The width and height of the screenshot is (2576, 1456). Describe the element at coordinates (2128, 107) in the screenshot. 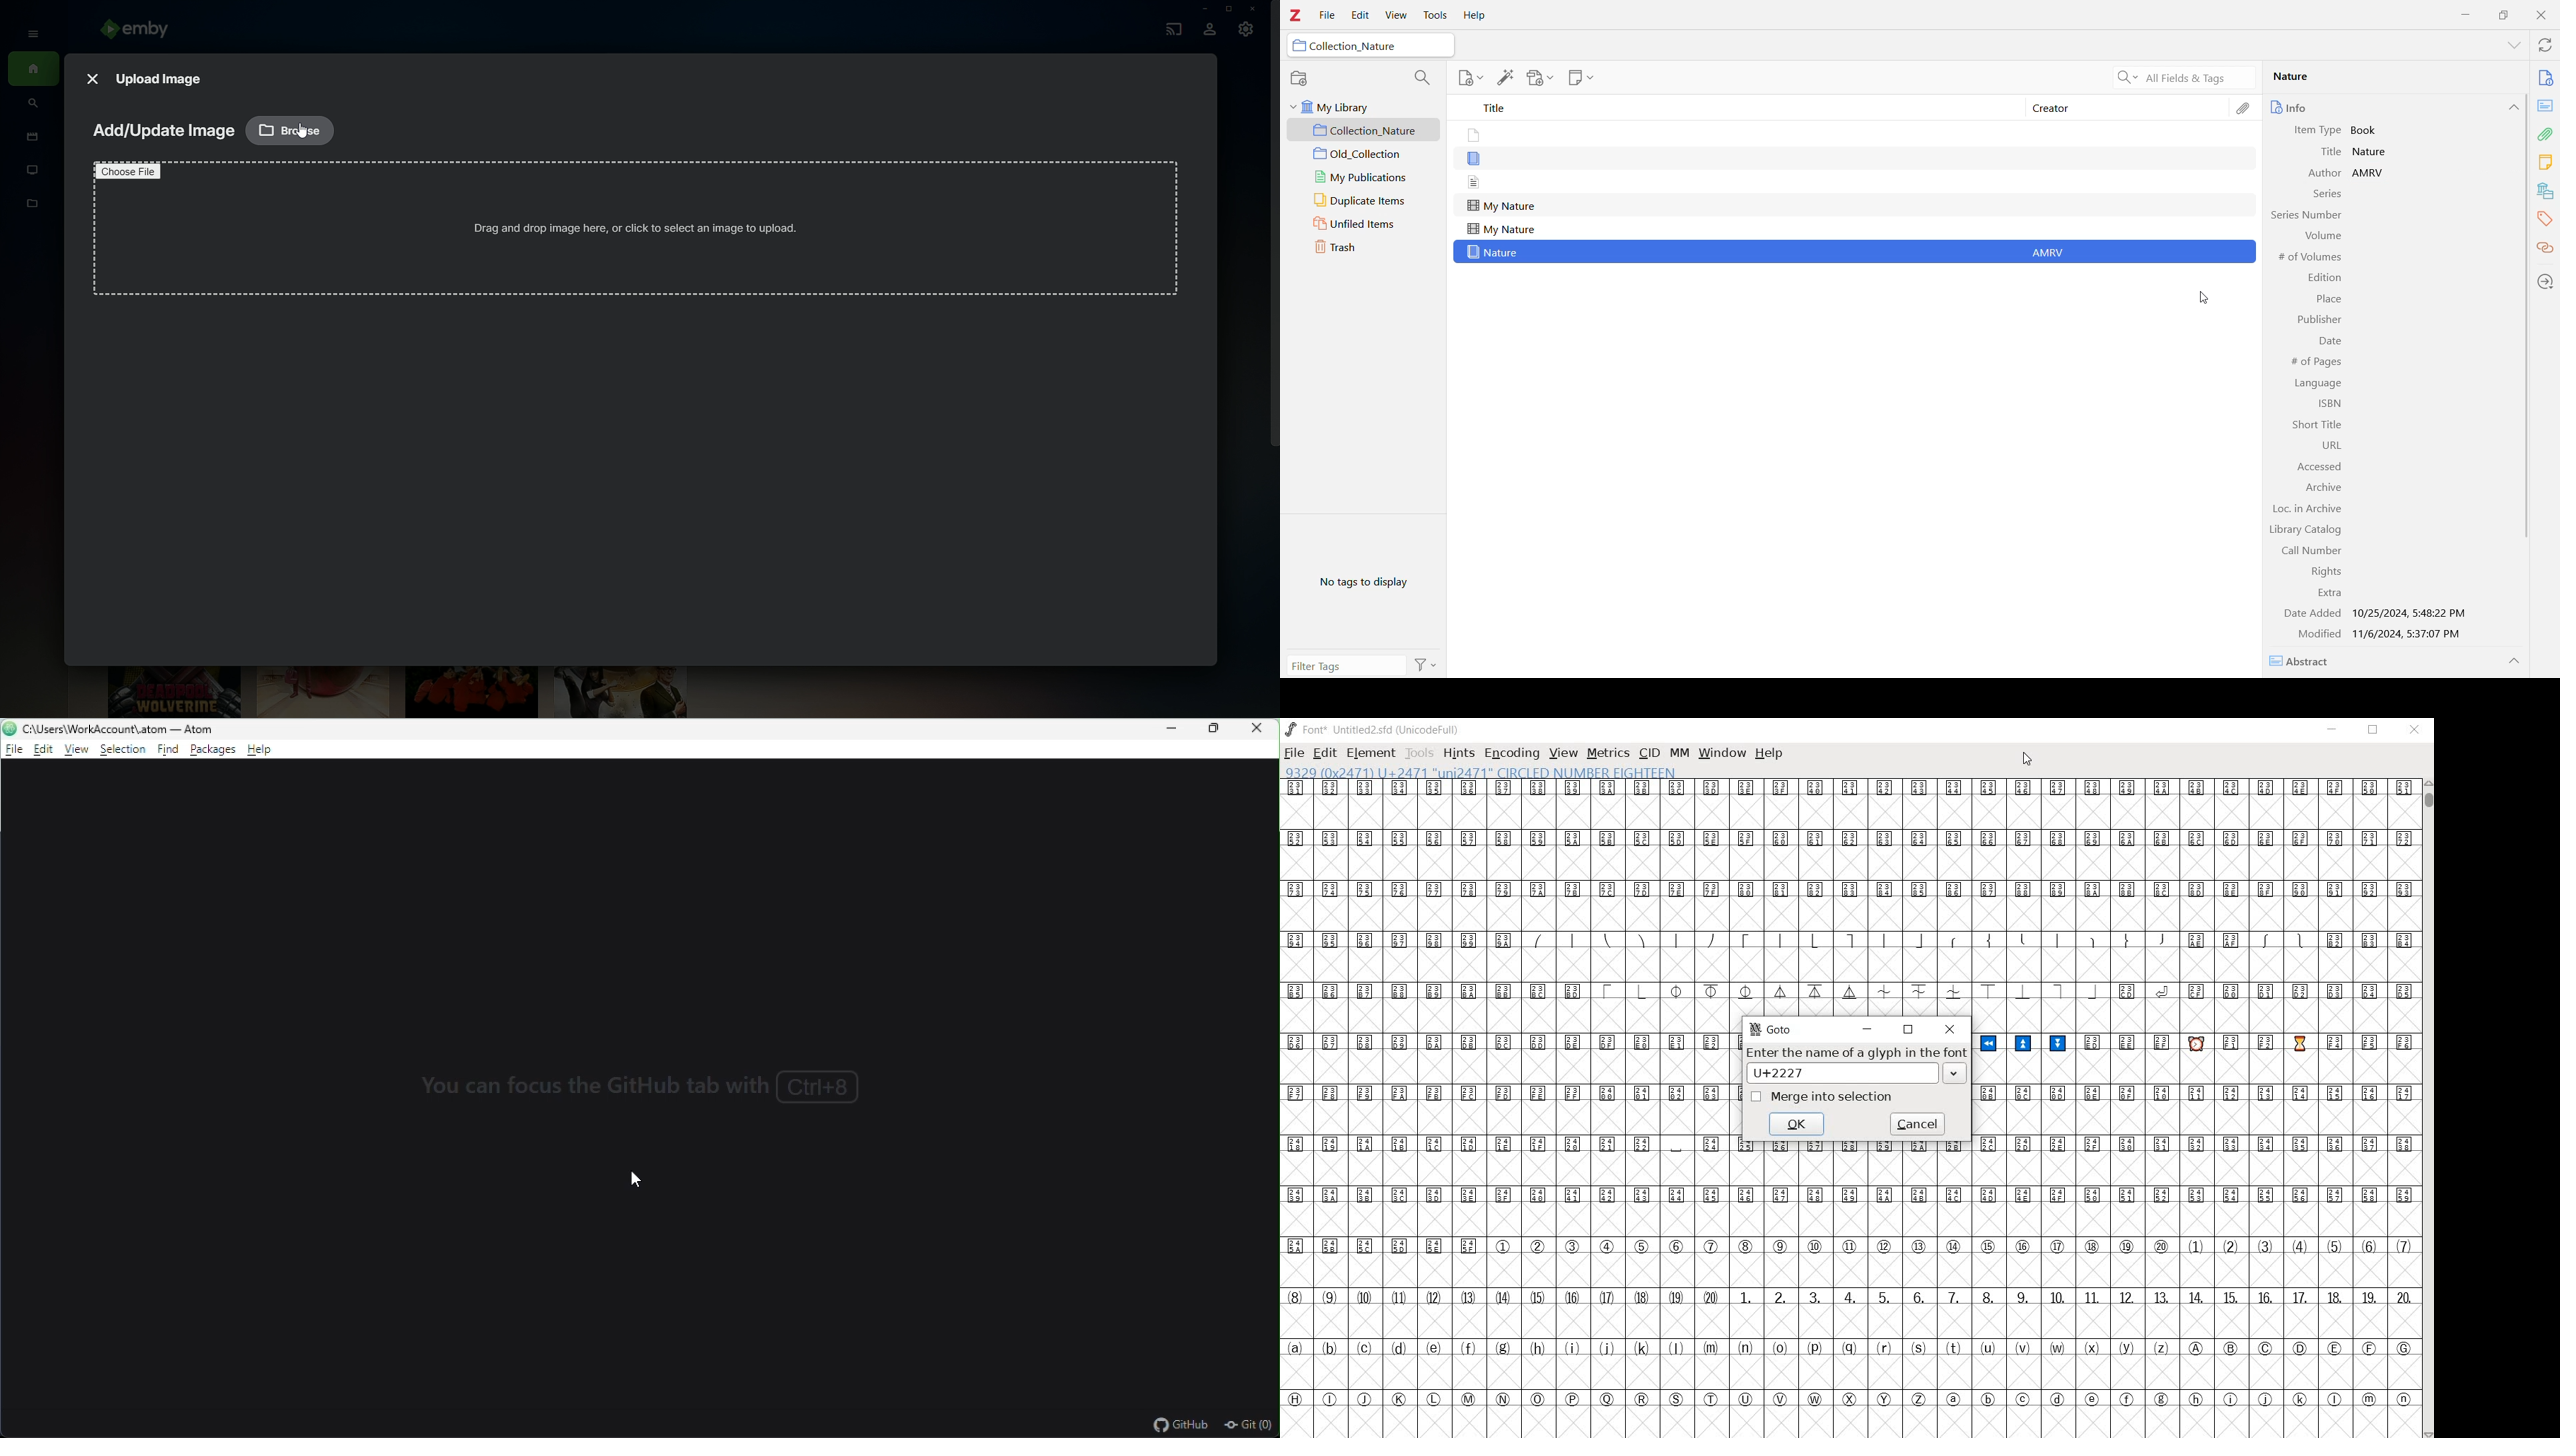

I see `Creator` at that location.